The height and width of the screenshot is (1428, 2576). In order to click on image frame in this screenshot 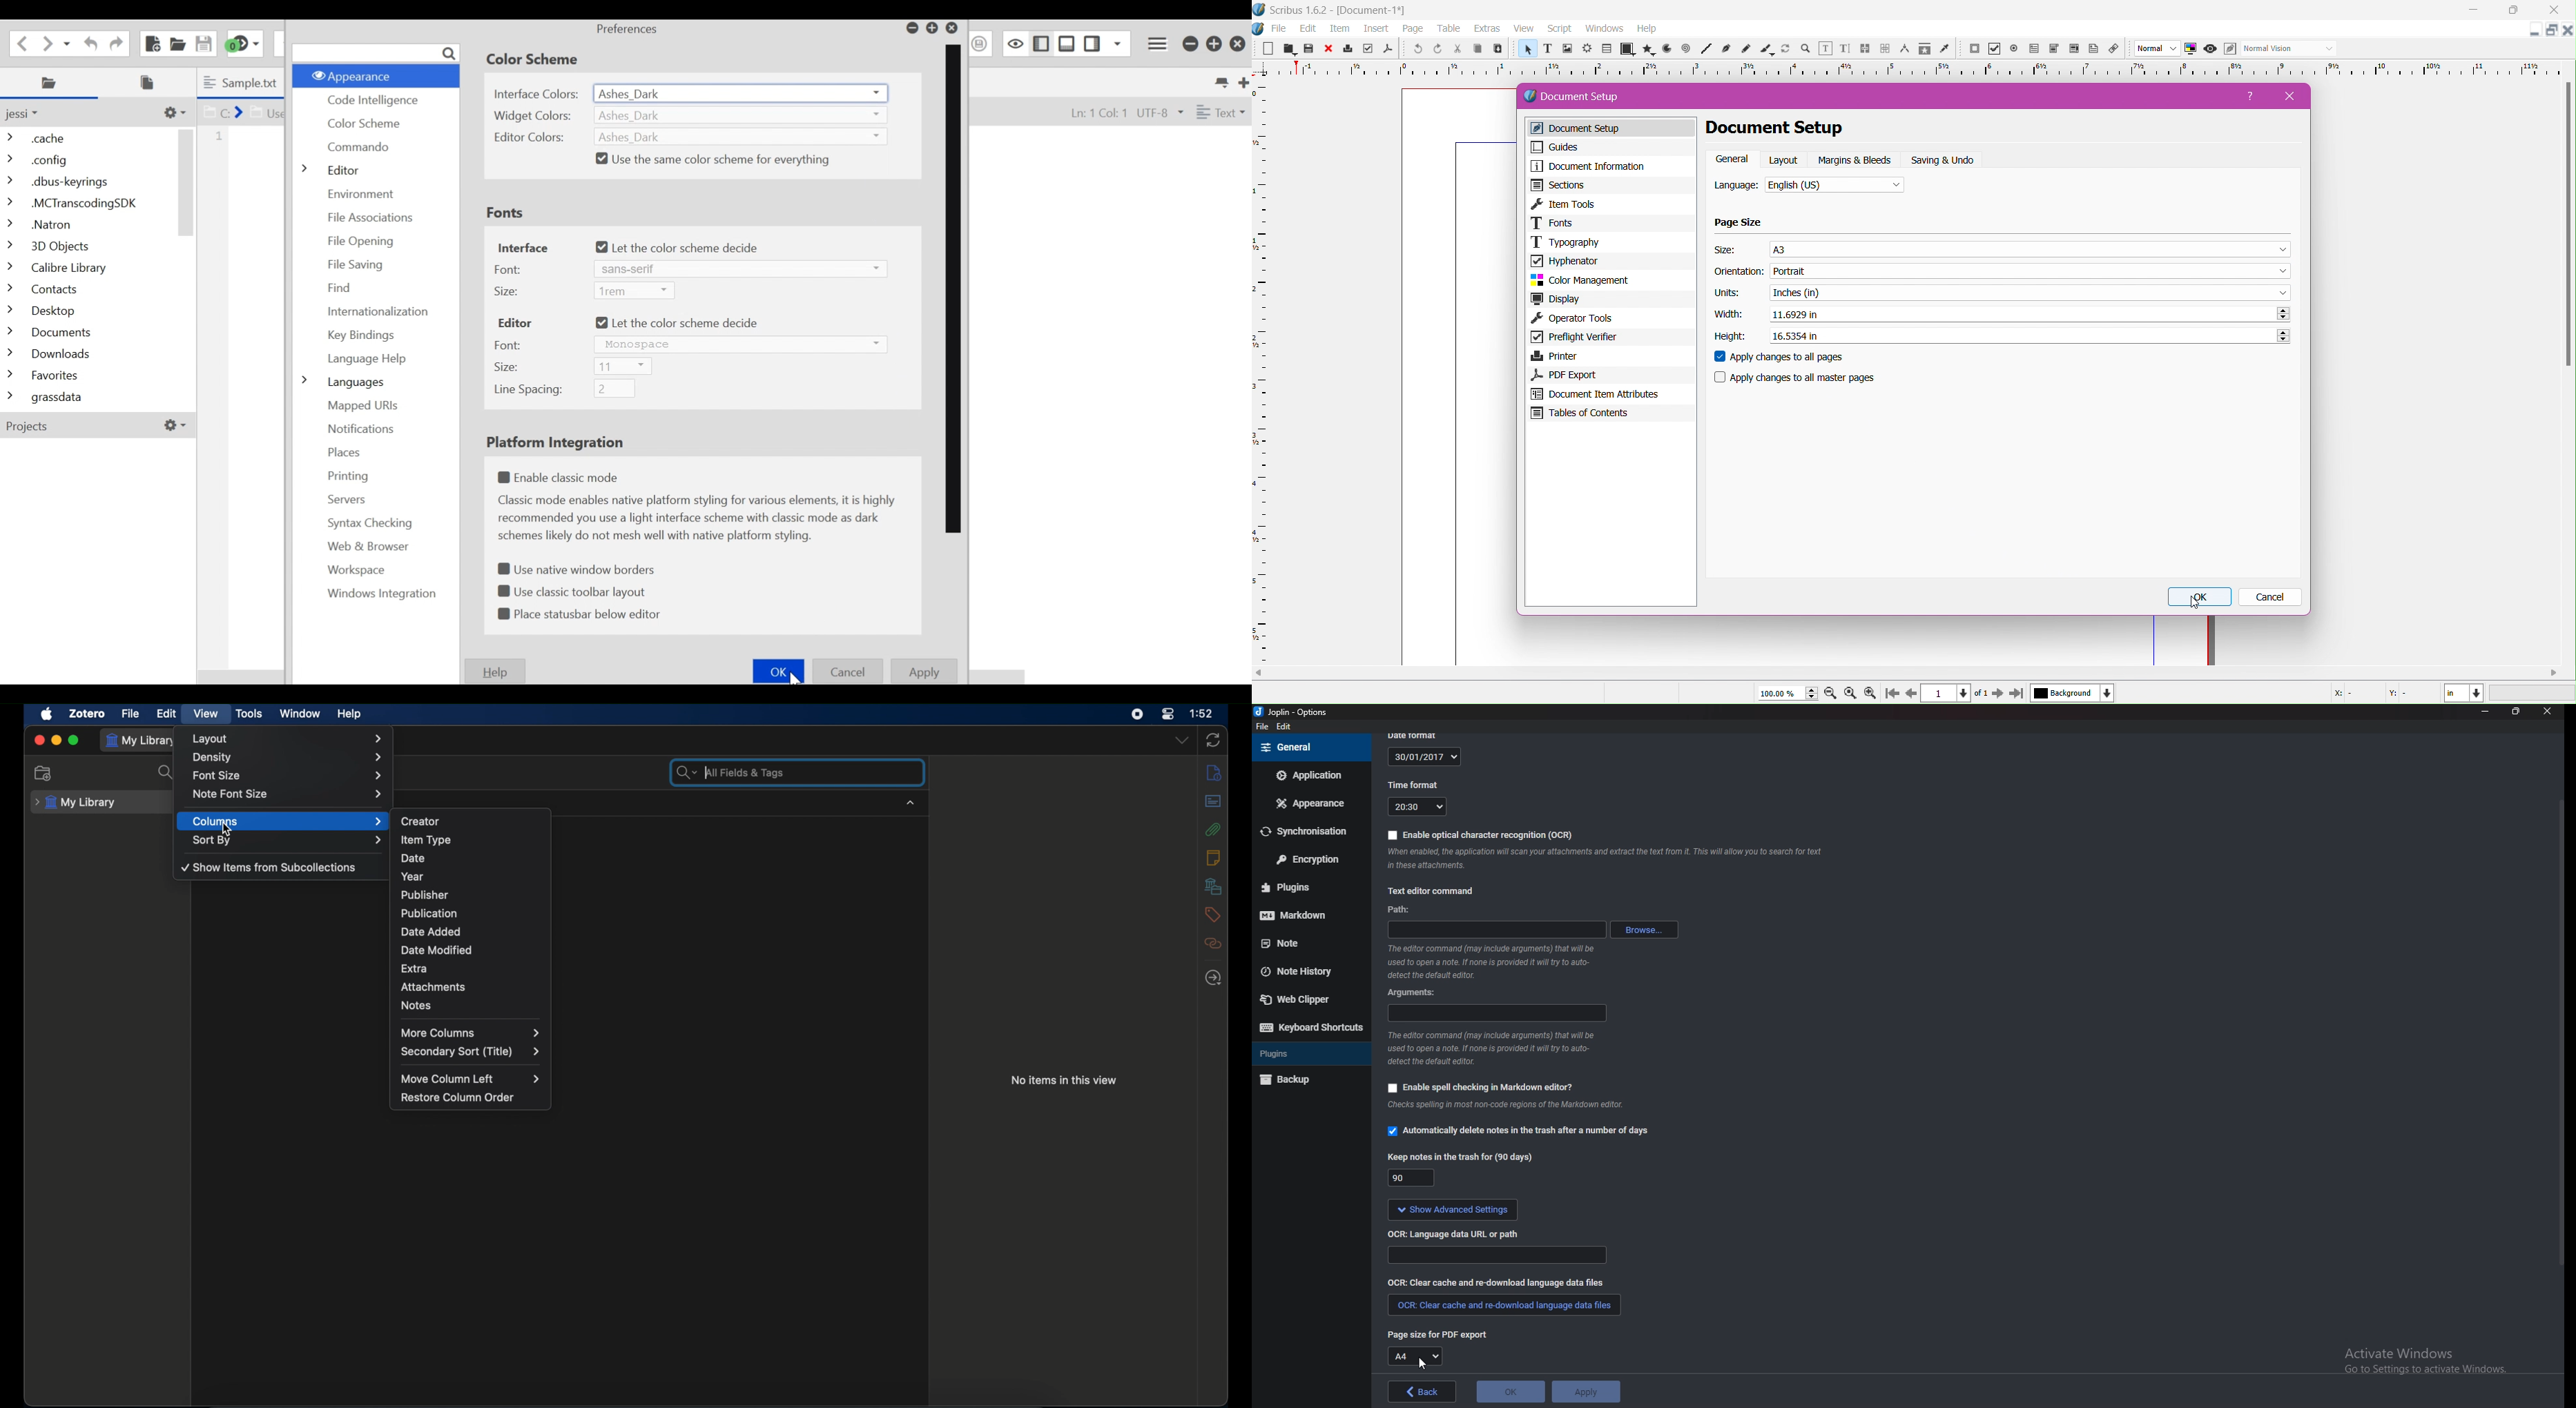, I will do `click(1567, 50)`.